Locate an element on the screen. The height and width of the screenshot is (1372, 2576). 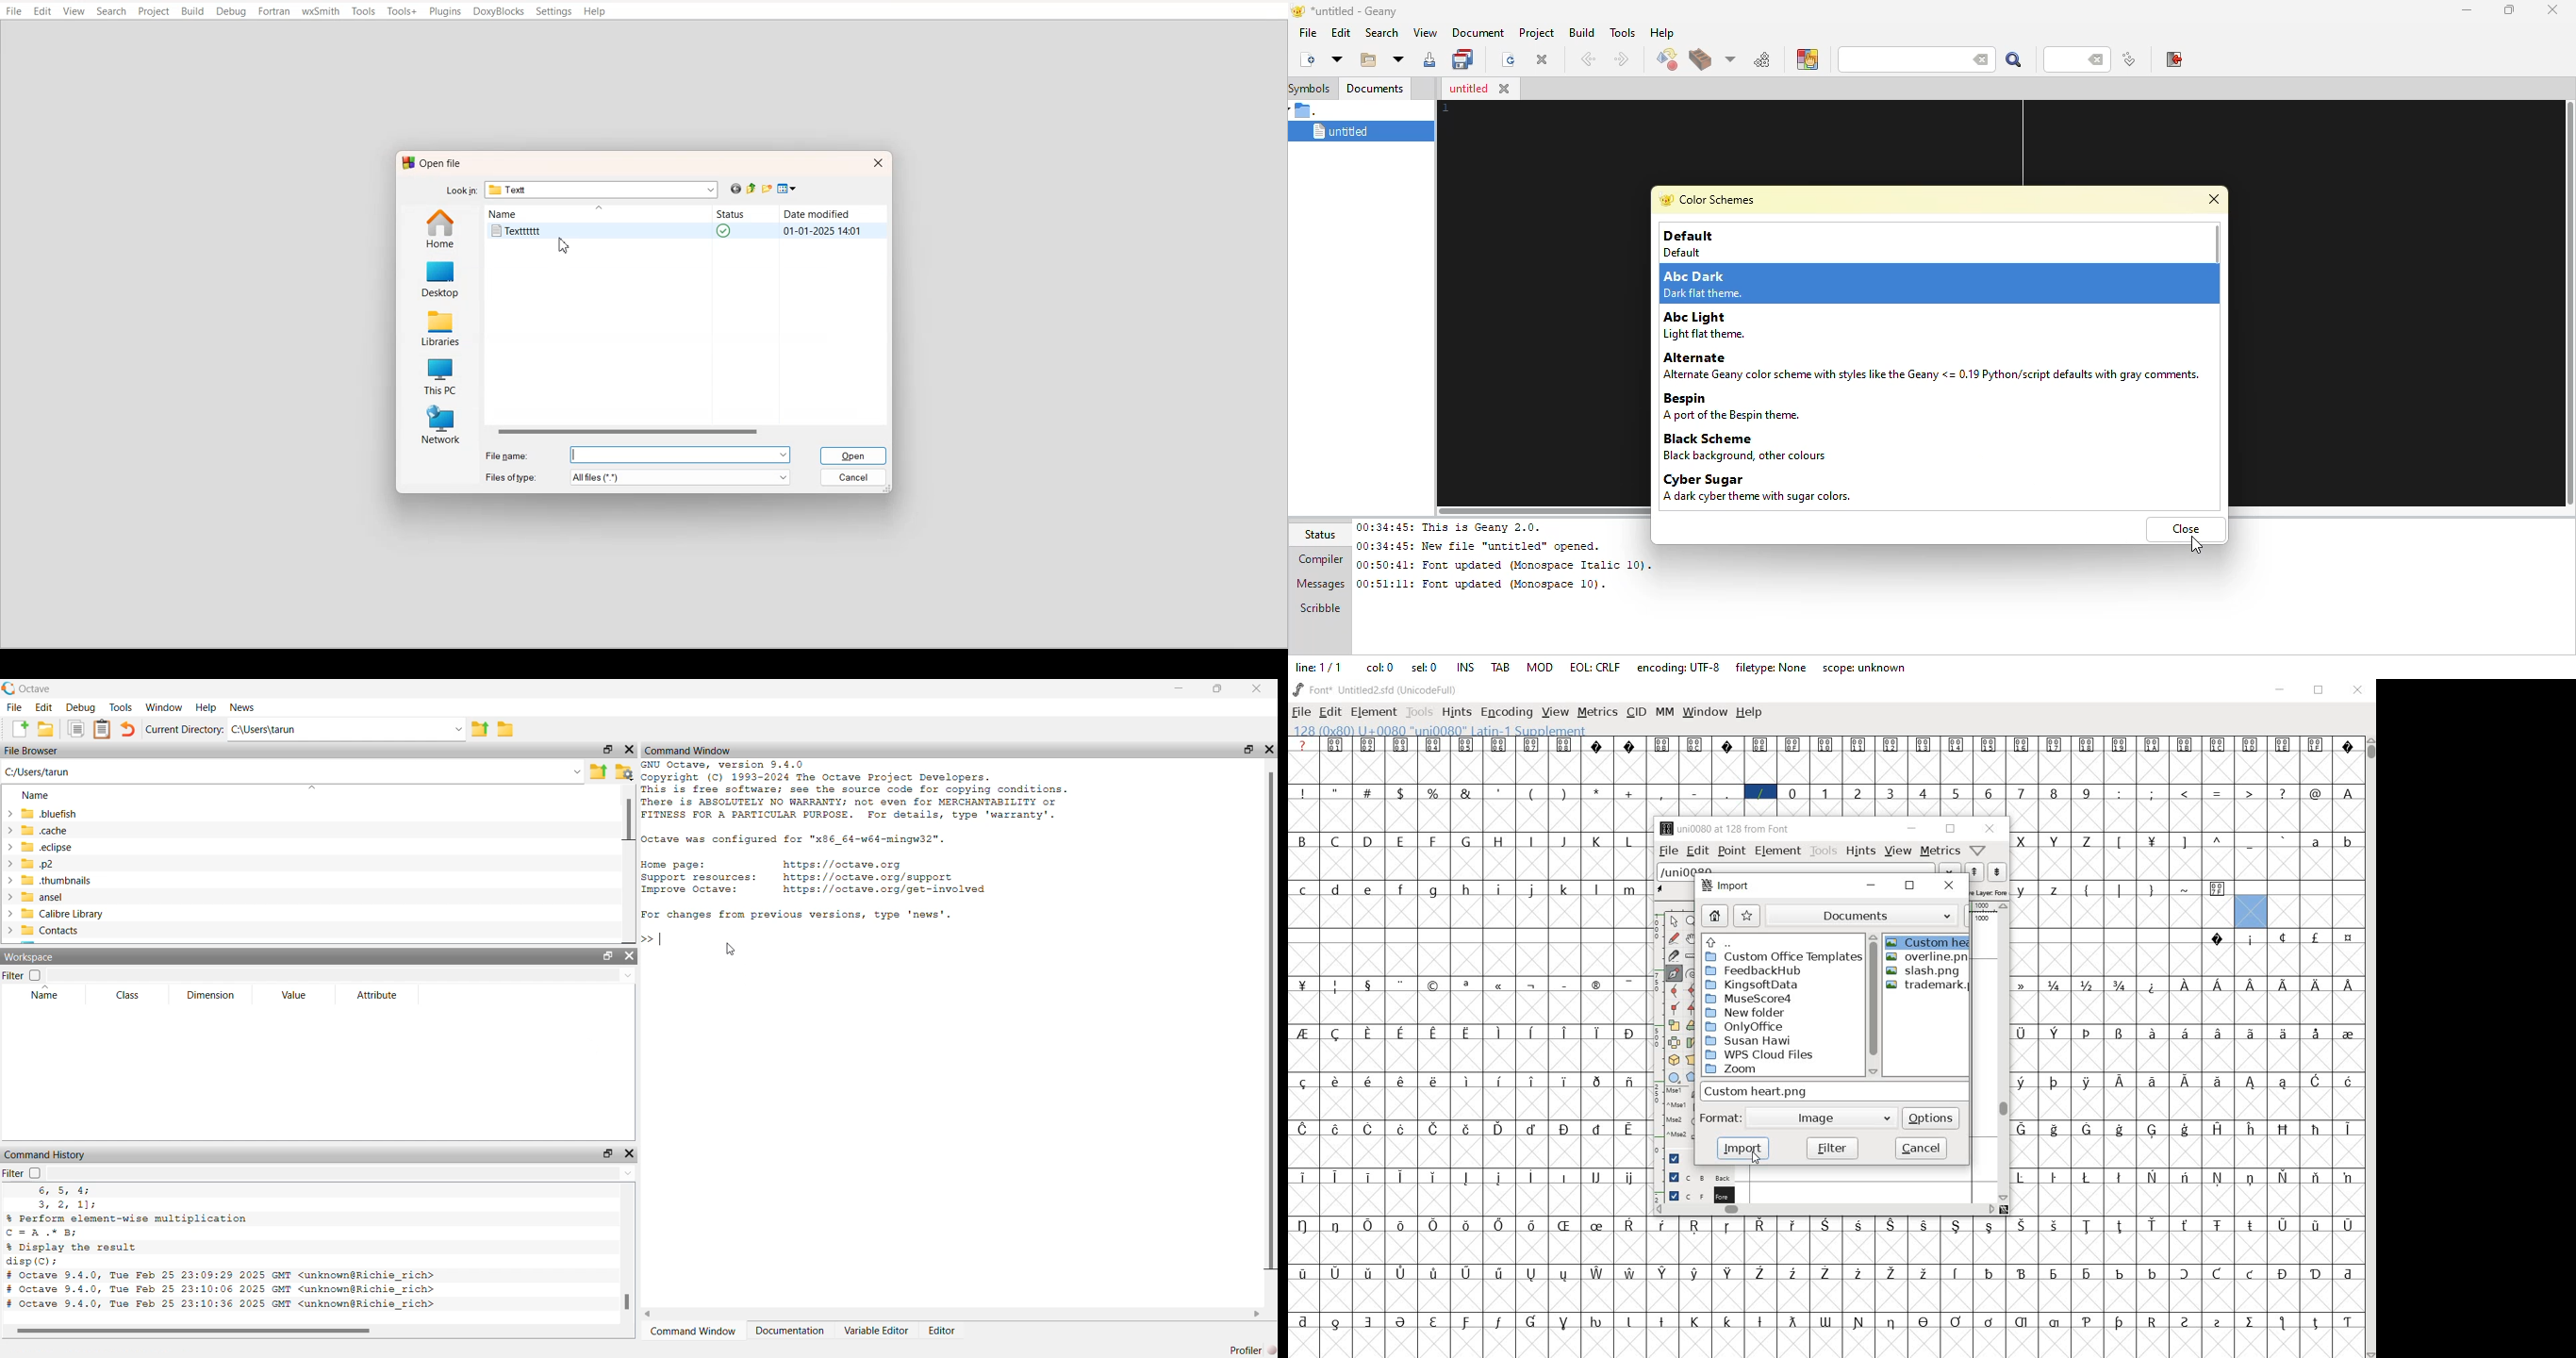
glyph is located at coordinates (1531, 840).